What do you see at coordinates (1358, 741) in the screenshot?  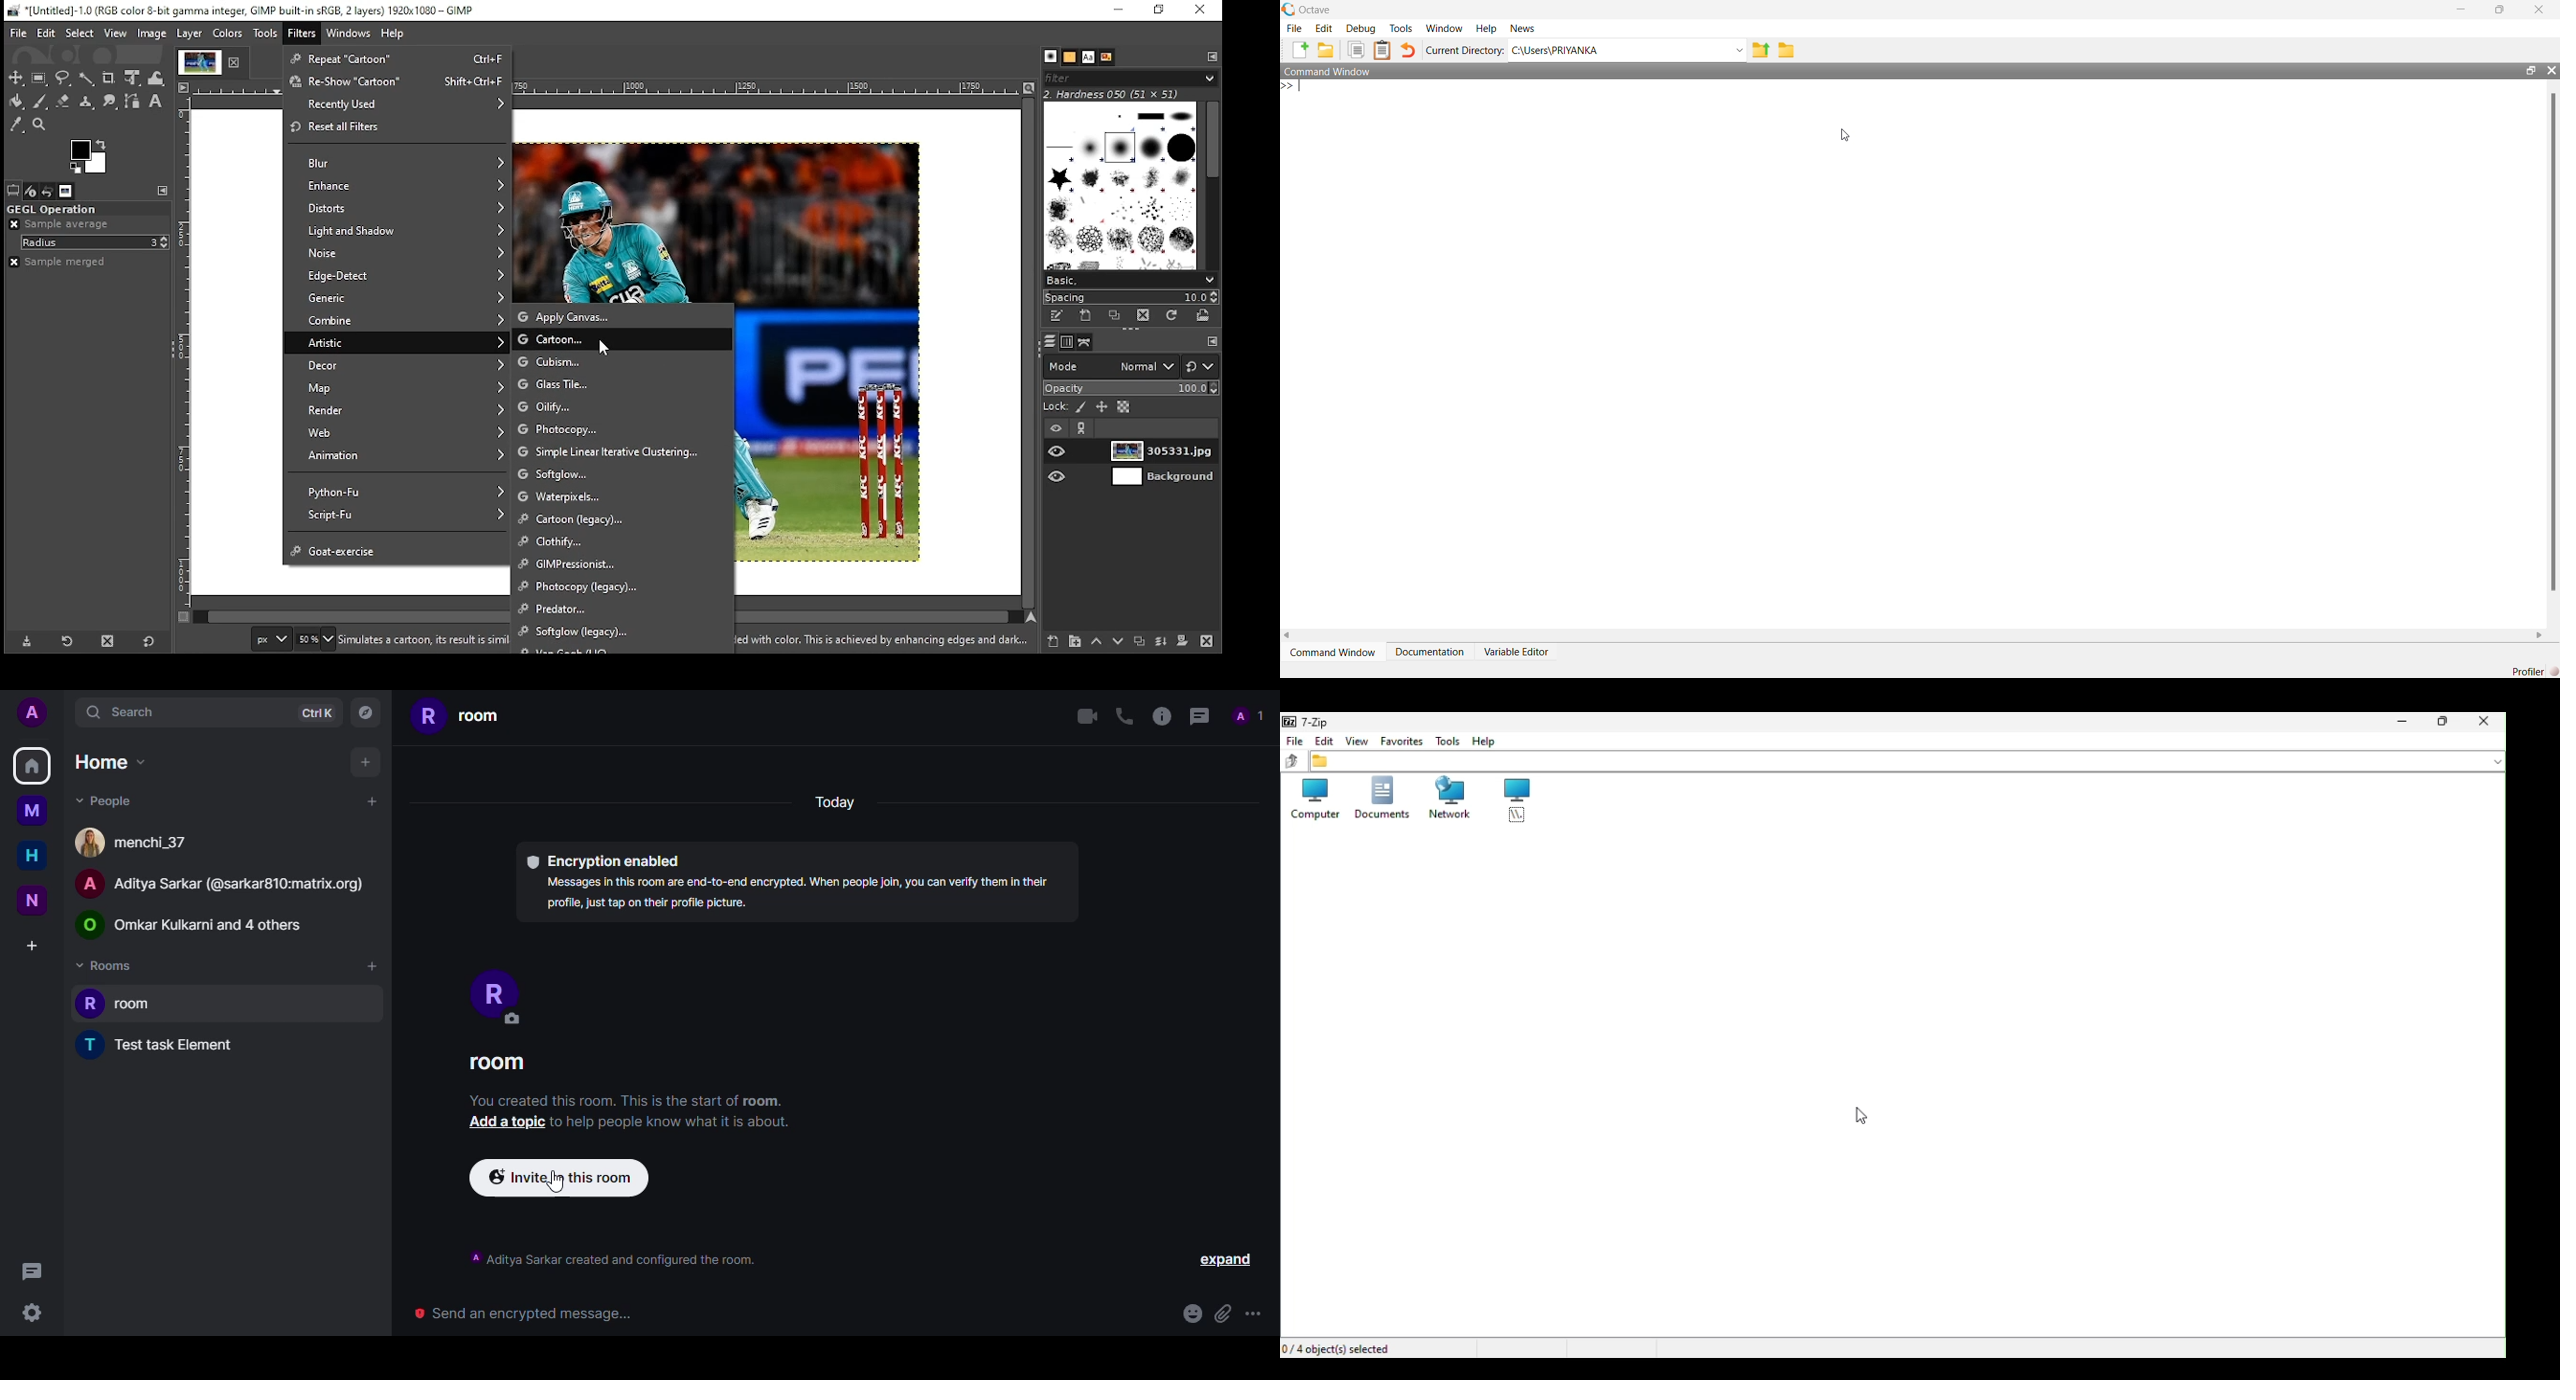 I see `View ` at bounding box center [1358, 741].